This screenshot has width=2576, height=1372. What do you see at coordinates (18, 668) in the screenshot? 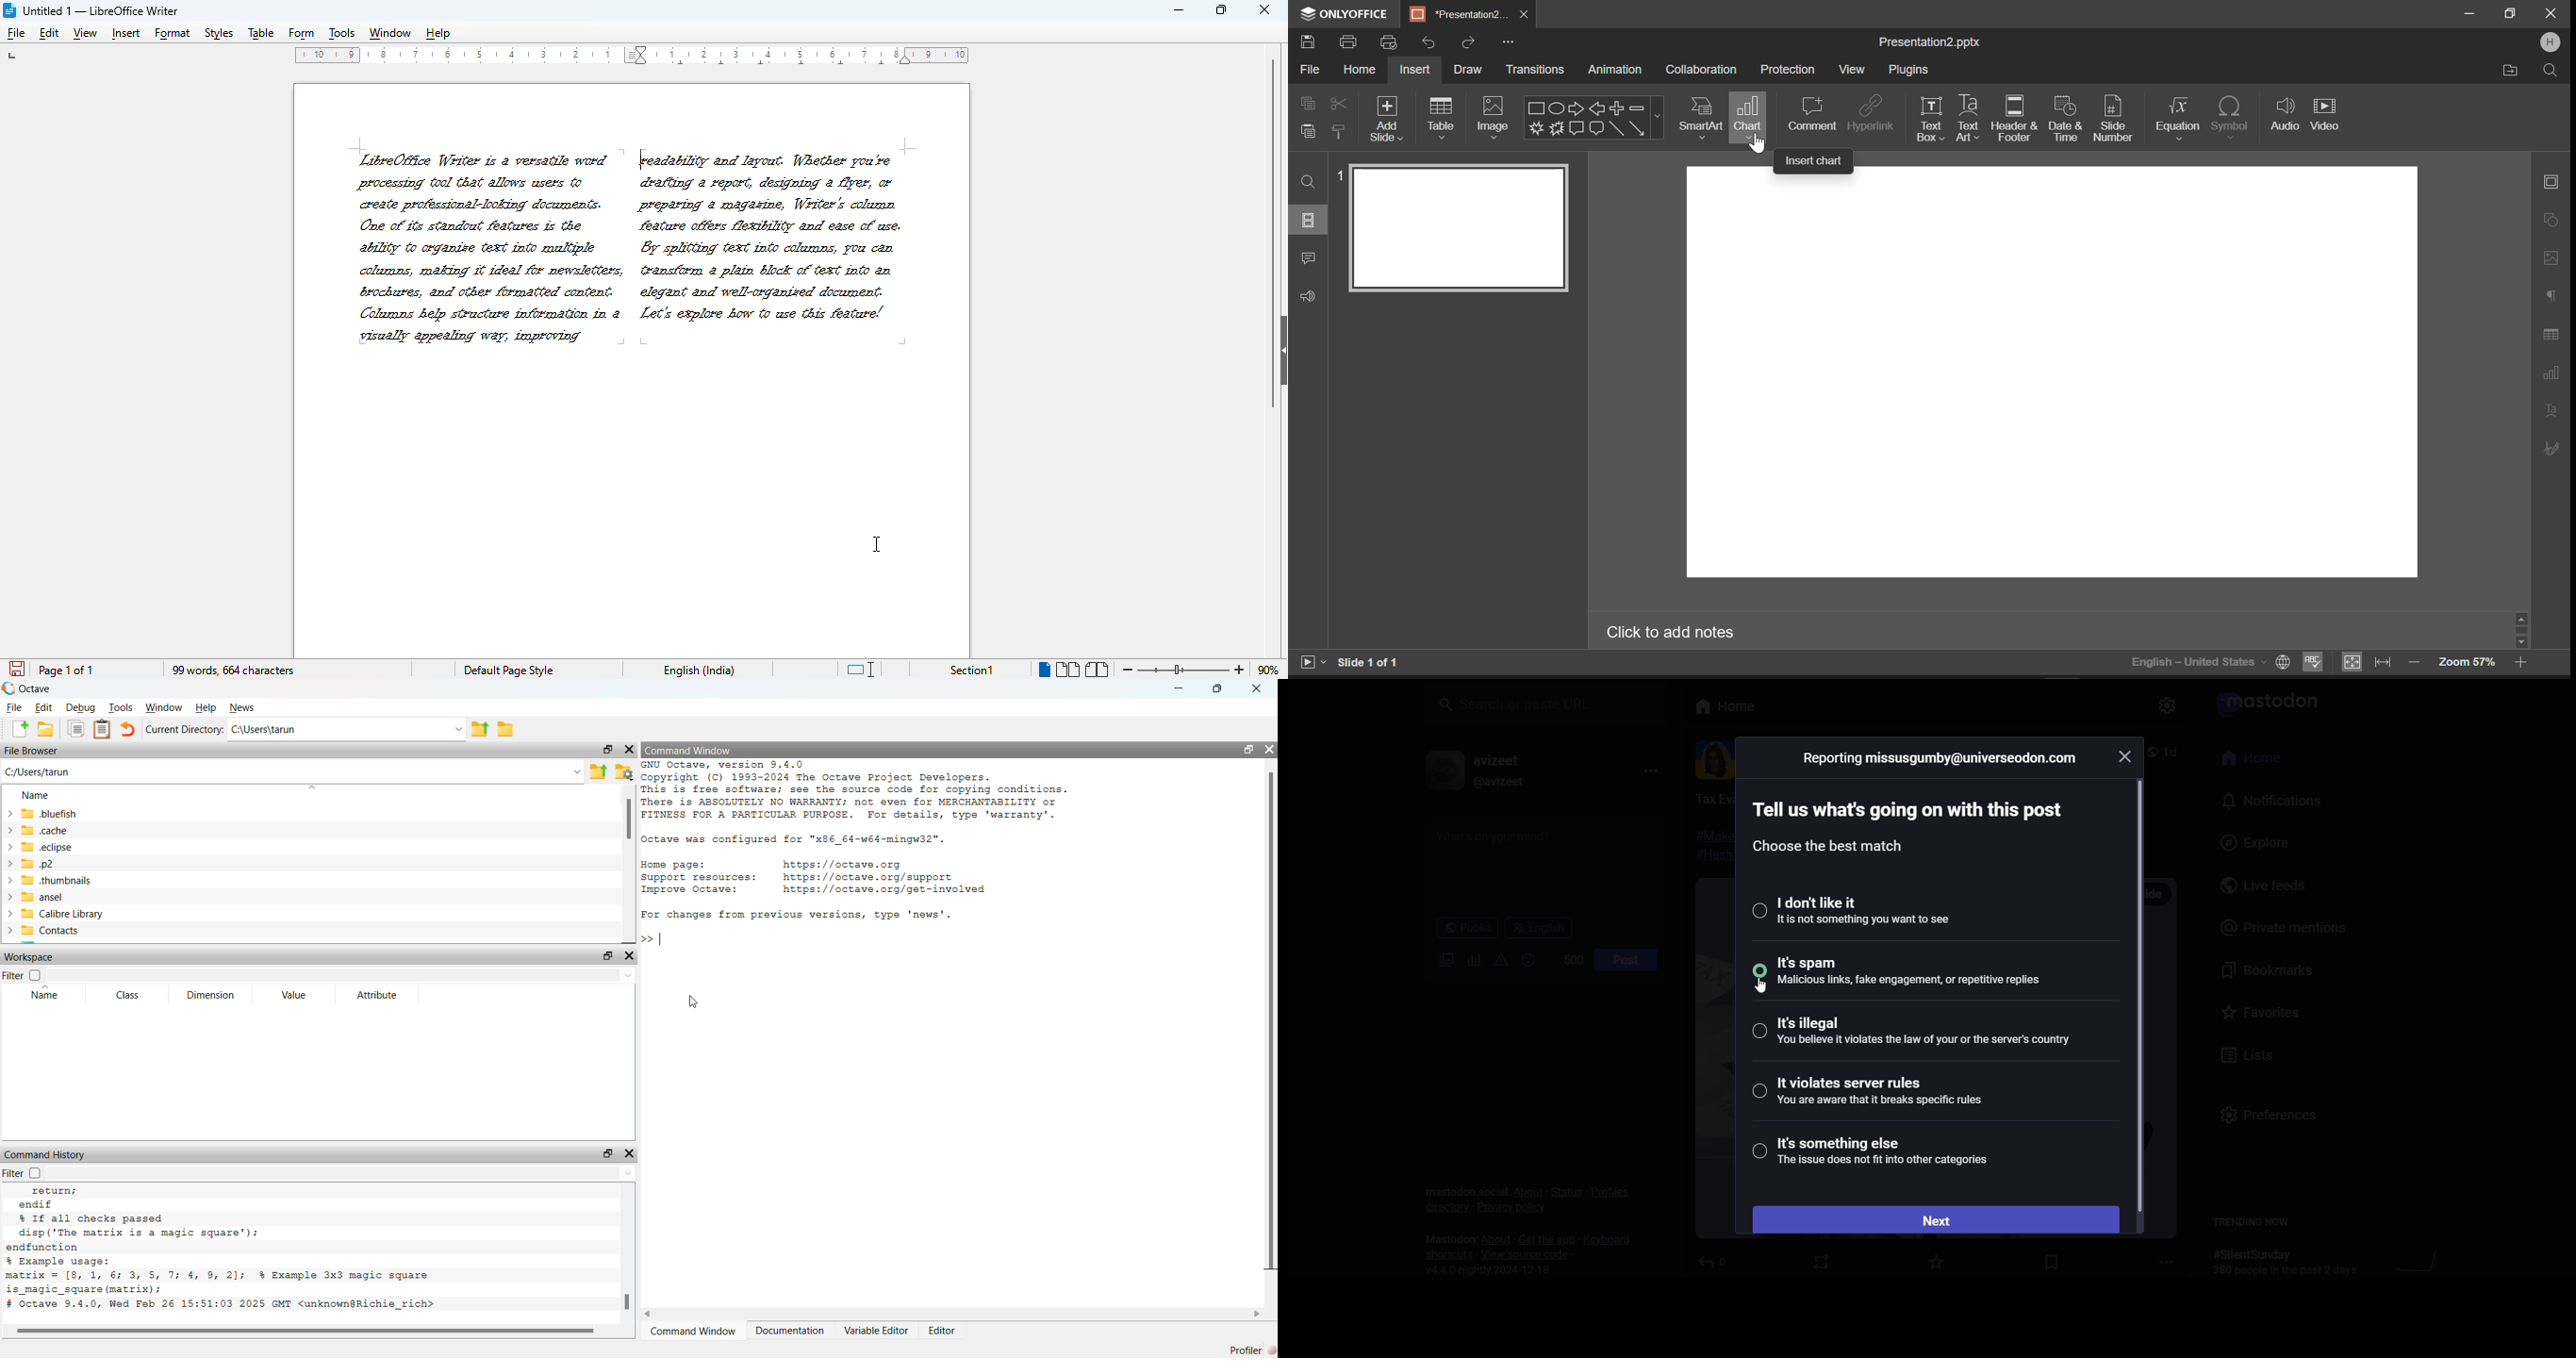
I see `click to save document` at bounding box center [18, 668].